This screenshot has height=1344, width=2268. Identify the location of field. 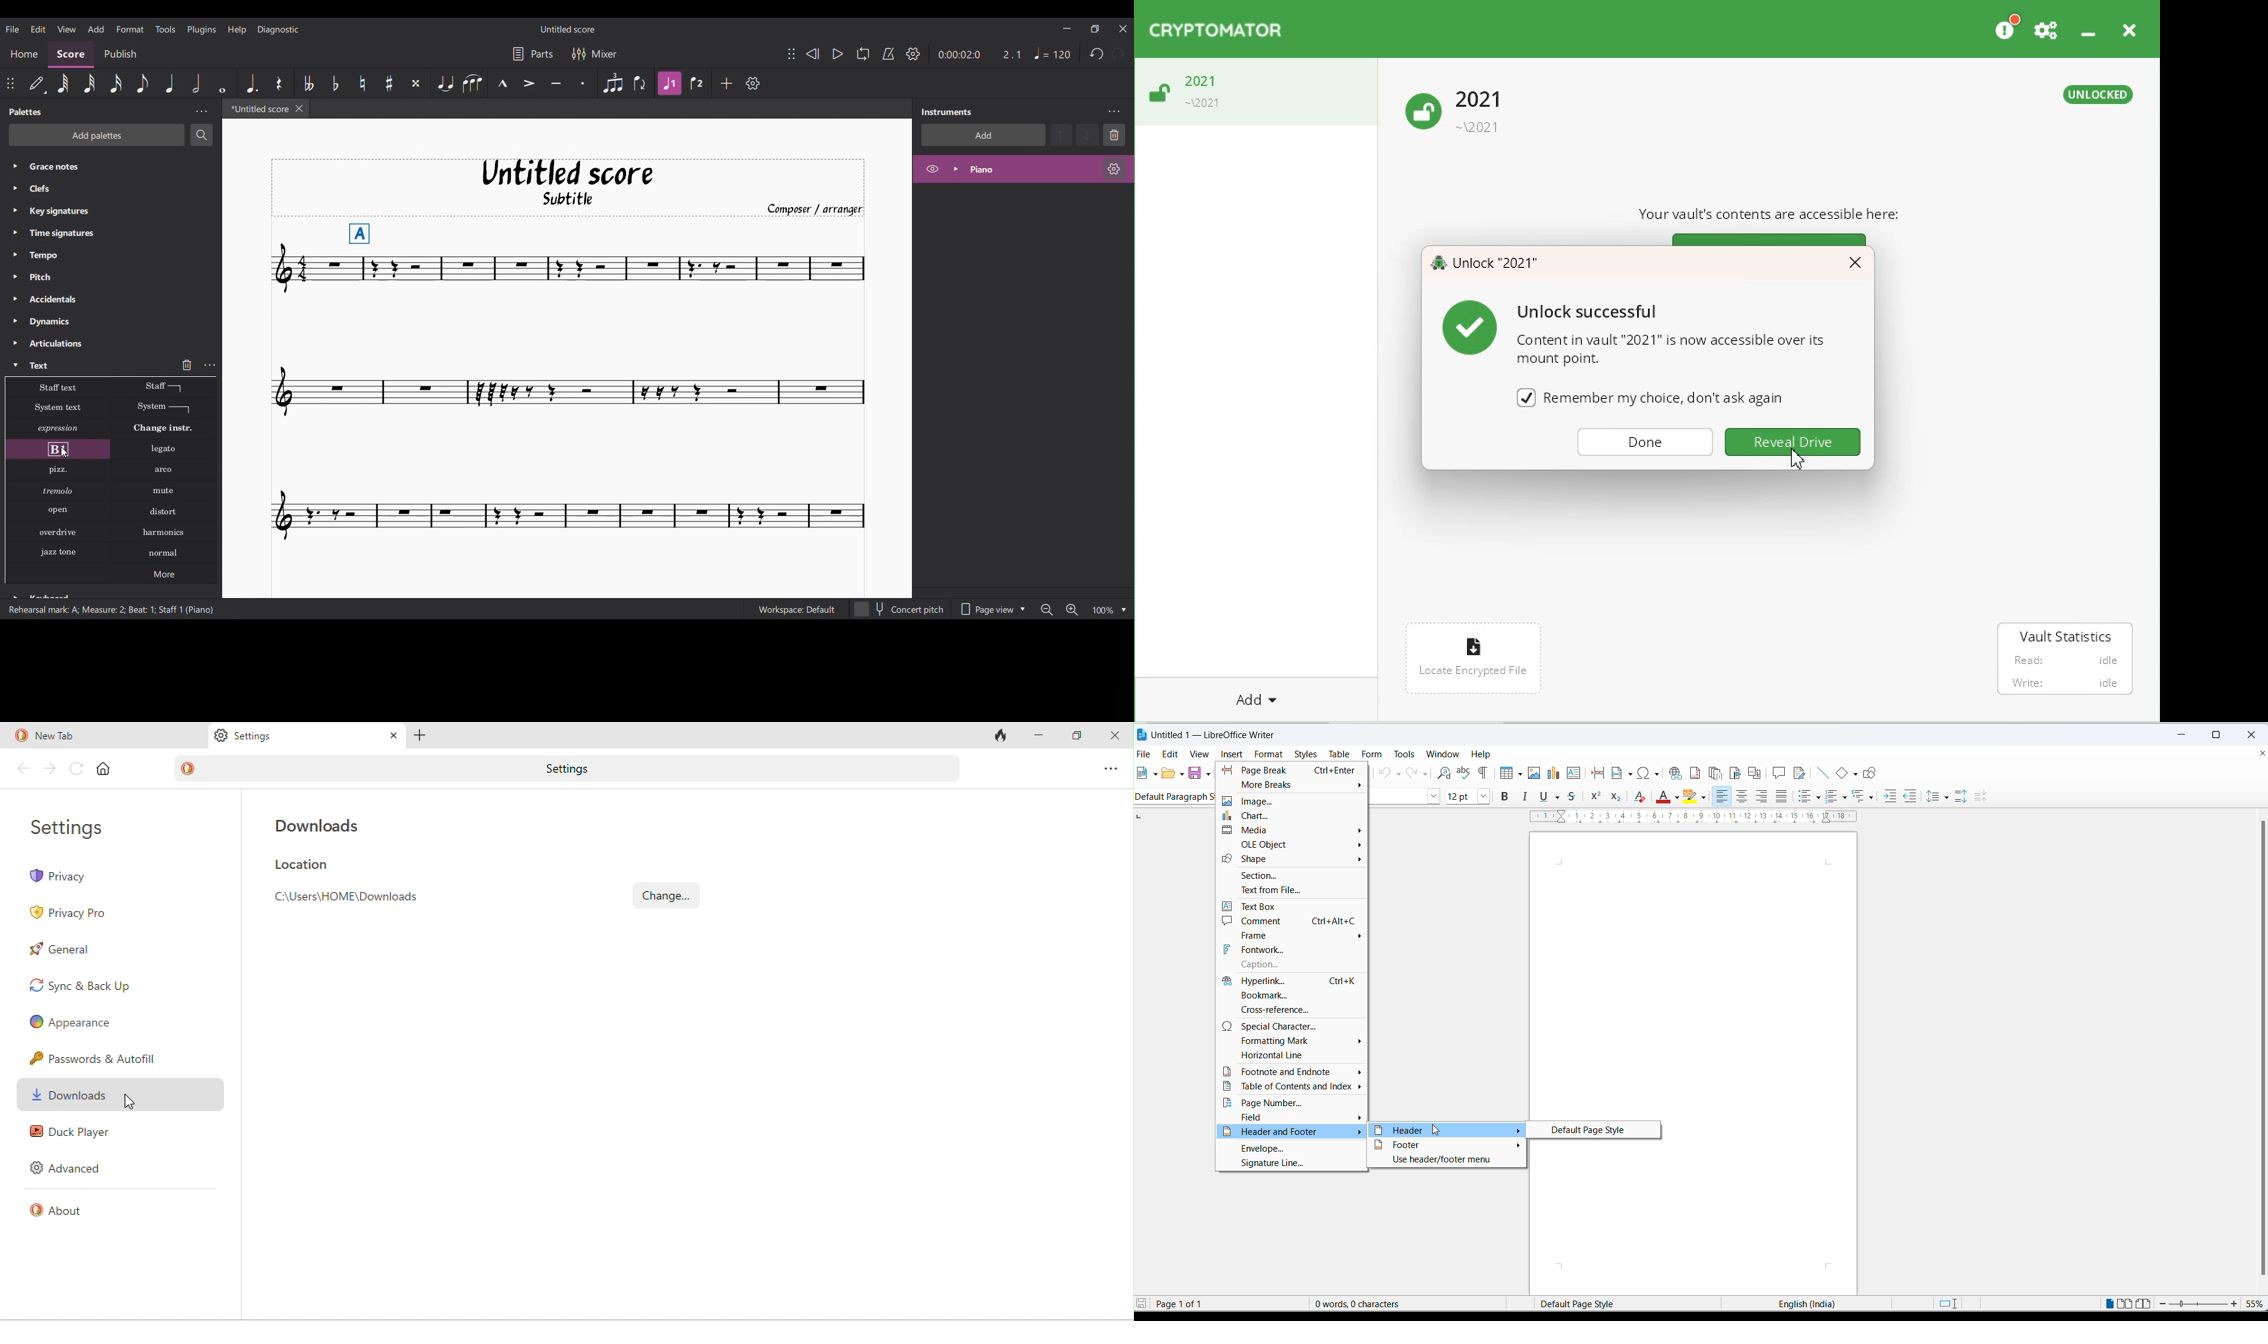
(1290, 1119).